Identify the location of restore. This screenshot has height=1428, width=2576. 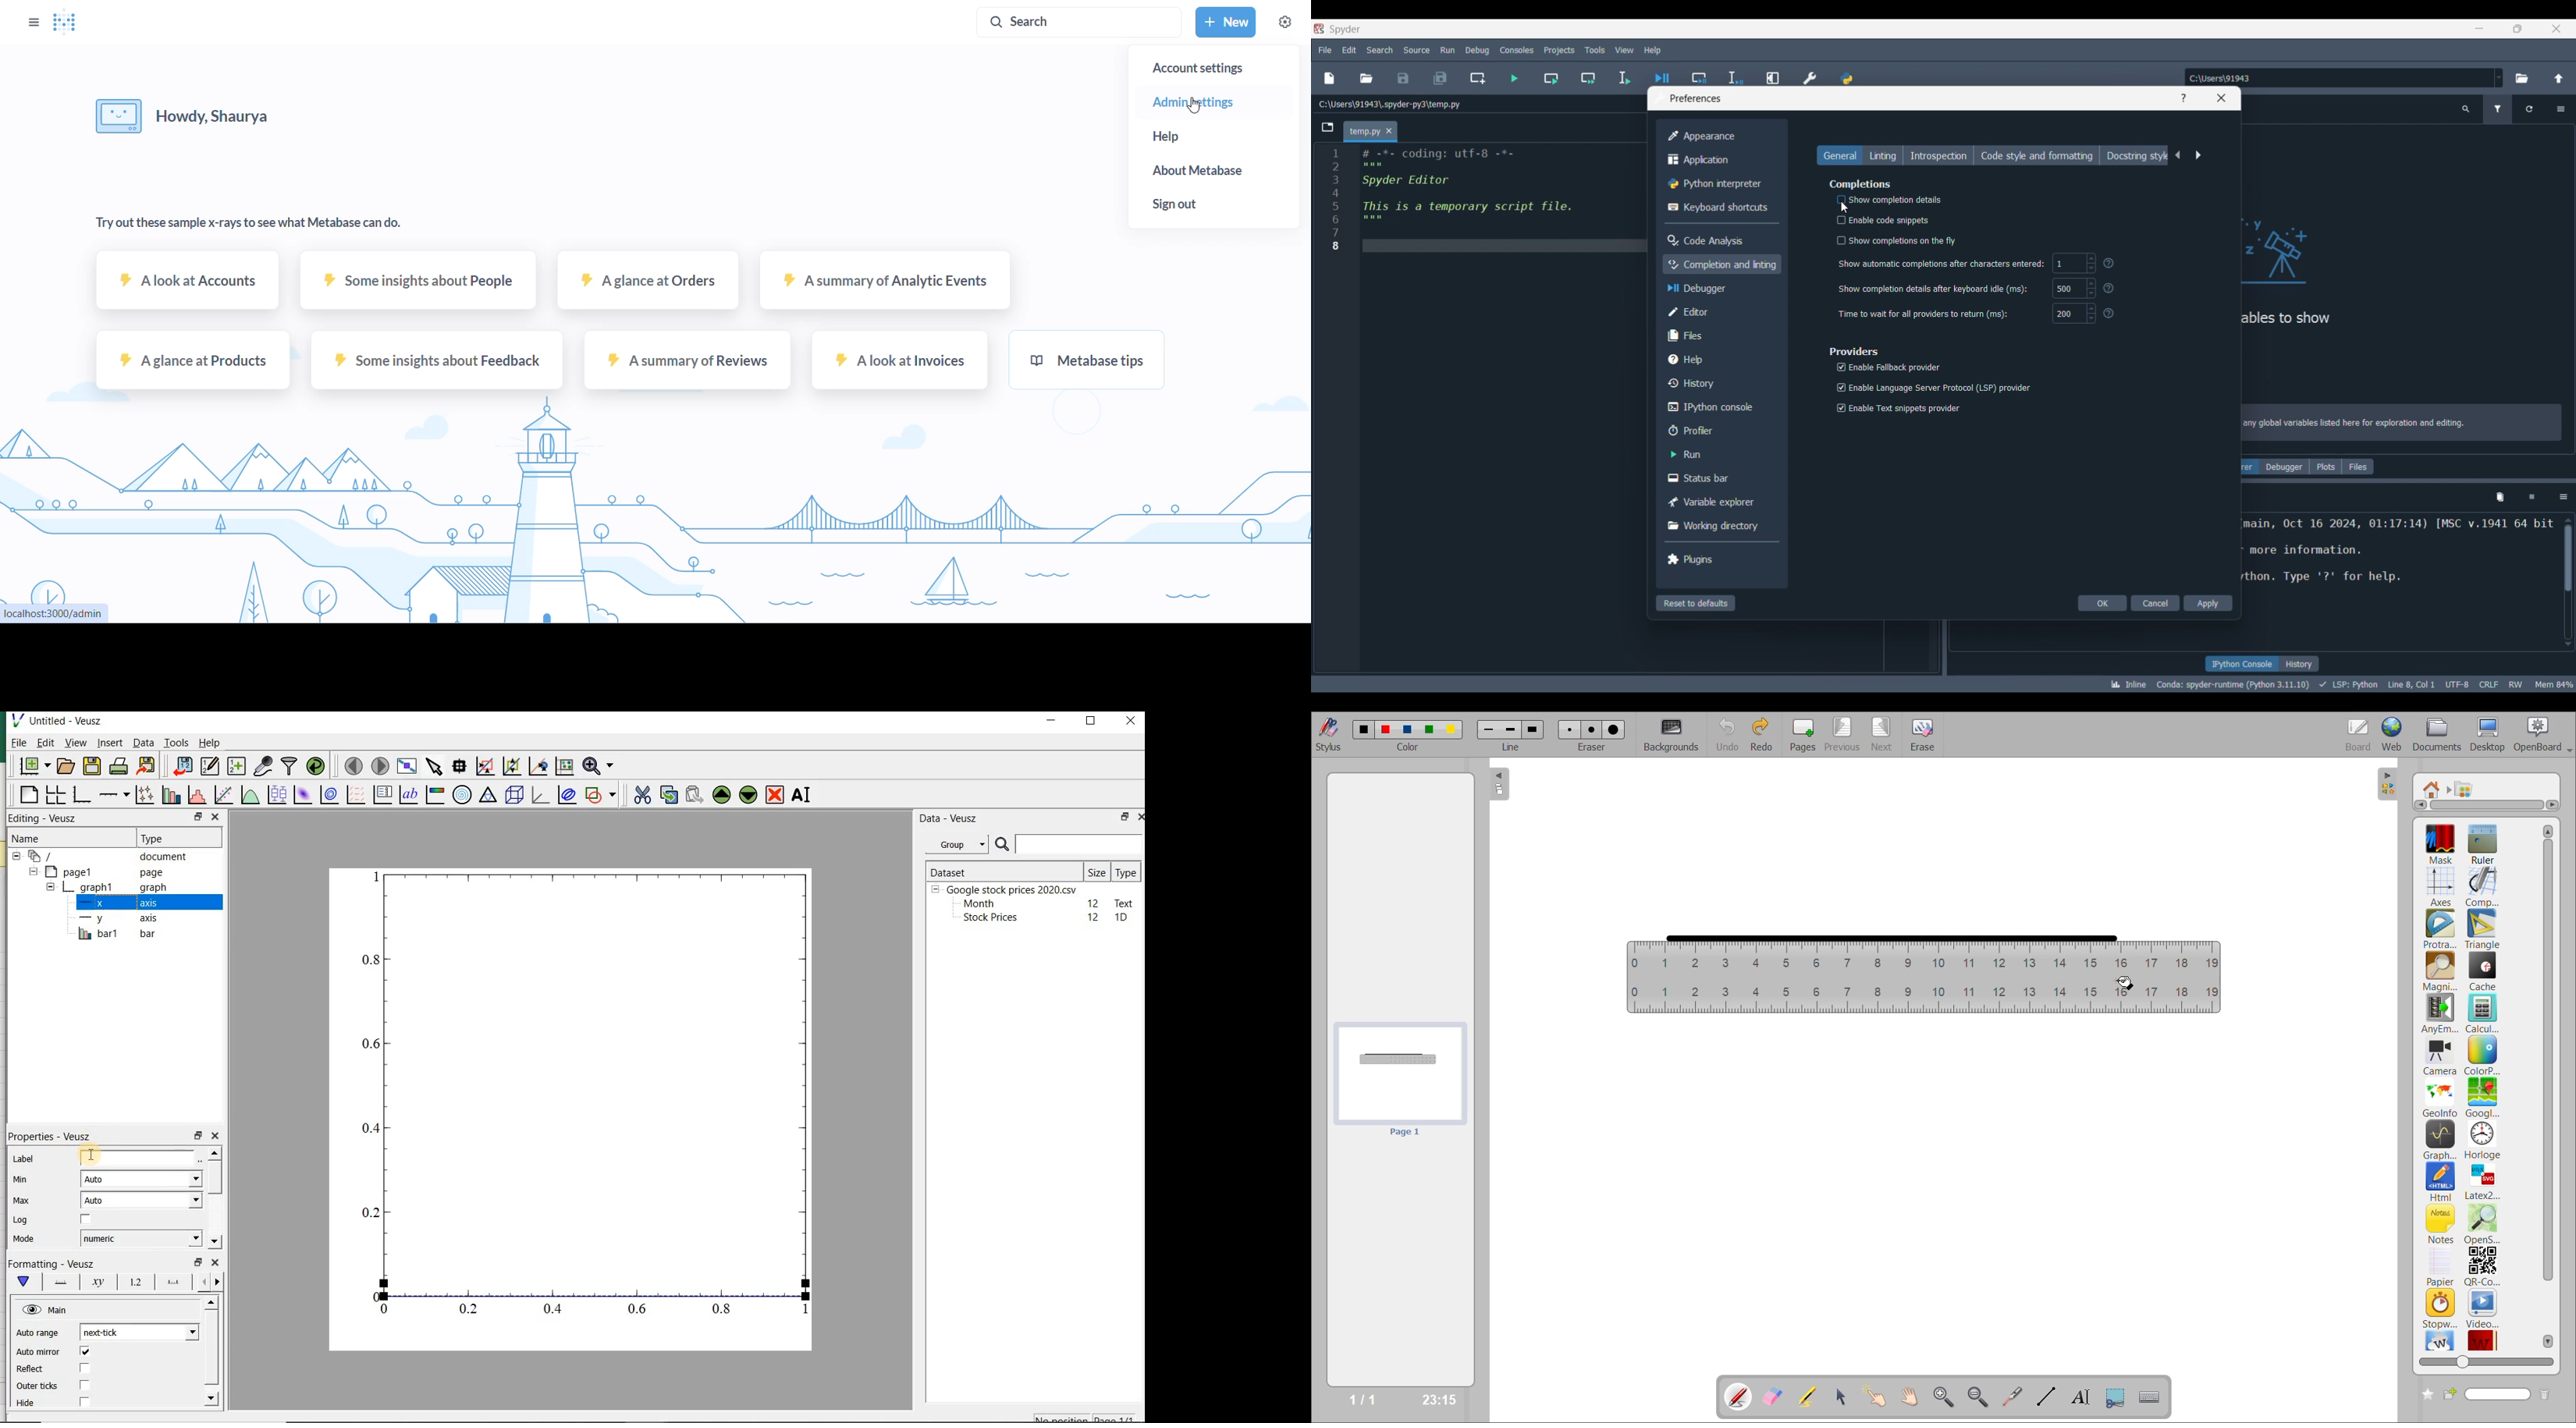
(199, 1136).